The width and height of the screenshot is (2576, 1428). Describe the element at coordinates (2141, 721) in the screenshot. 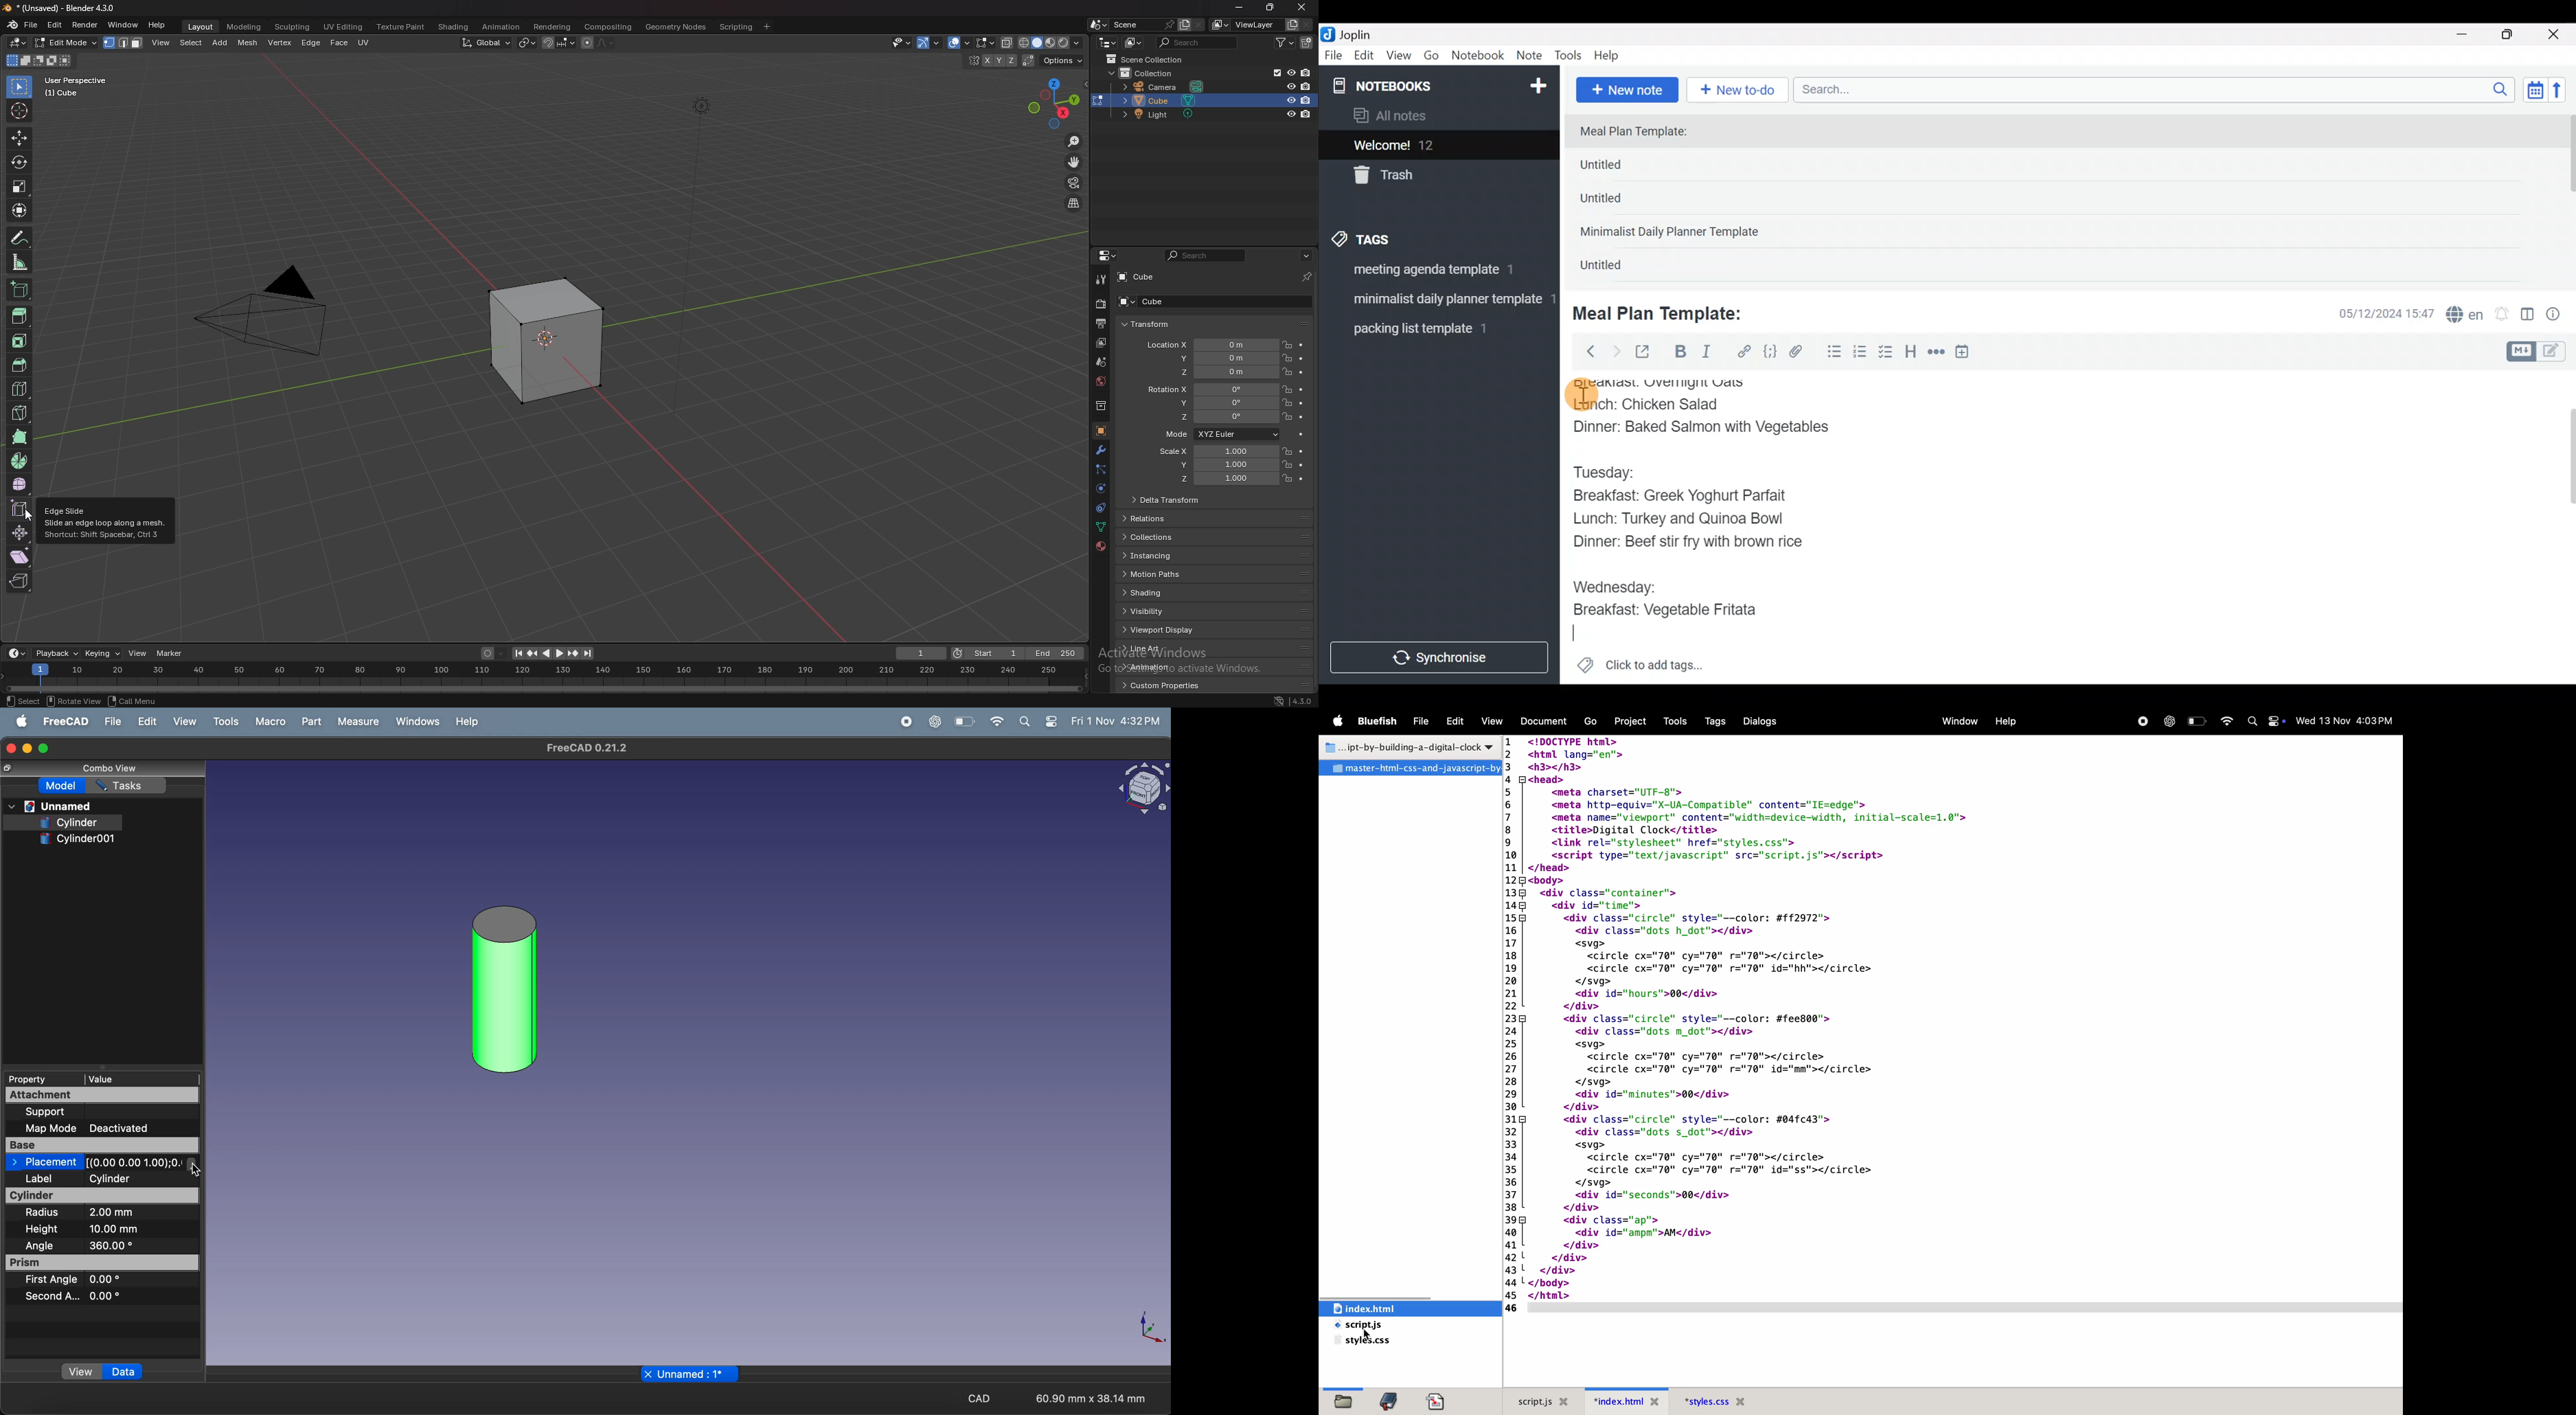

I see `record` at that location.